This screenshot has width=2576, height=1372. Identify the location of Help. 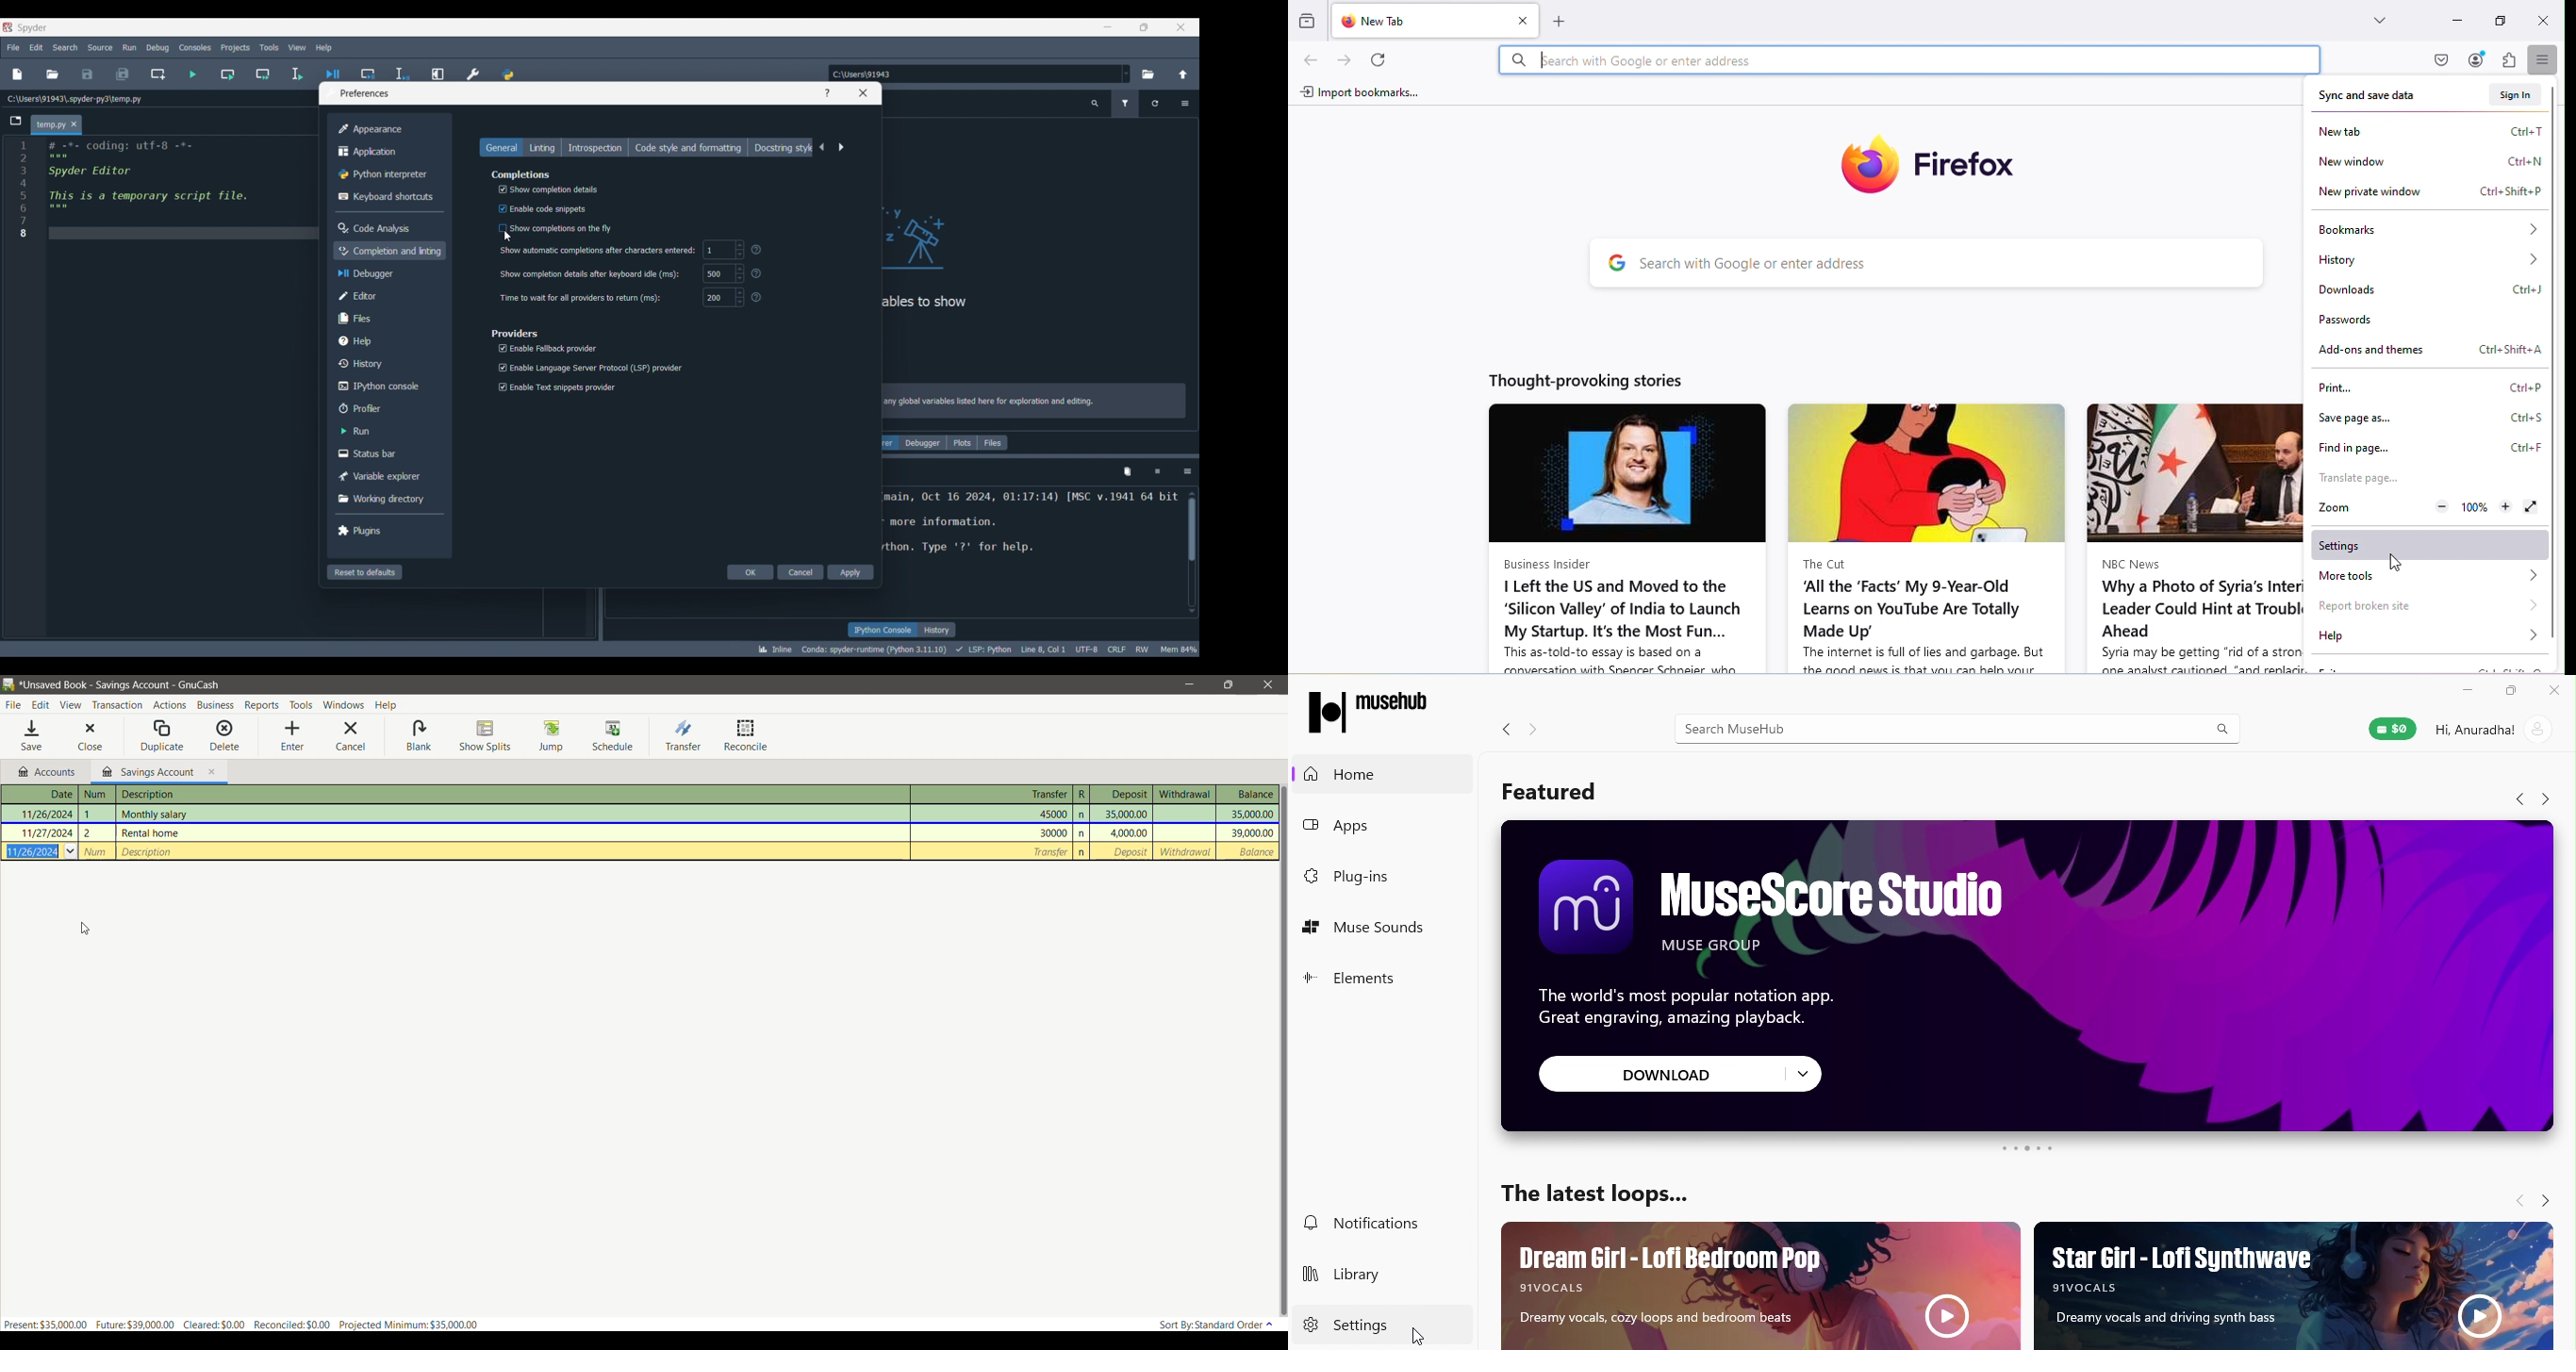
(827, 93).